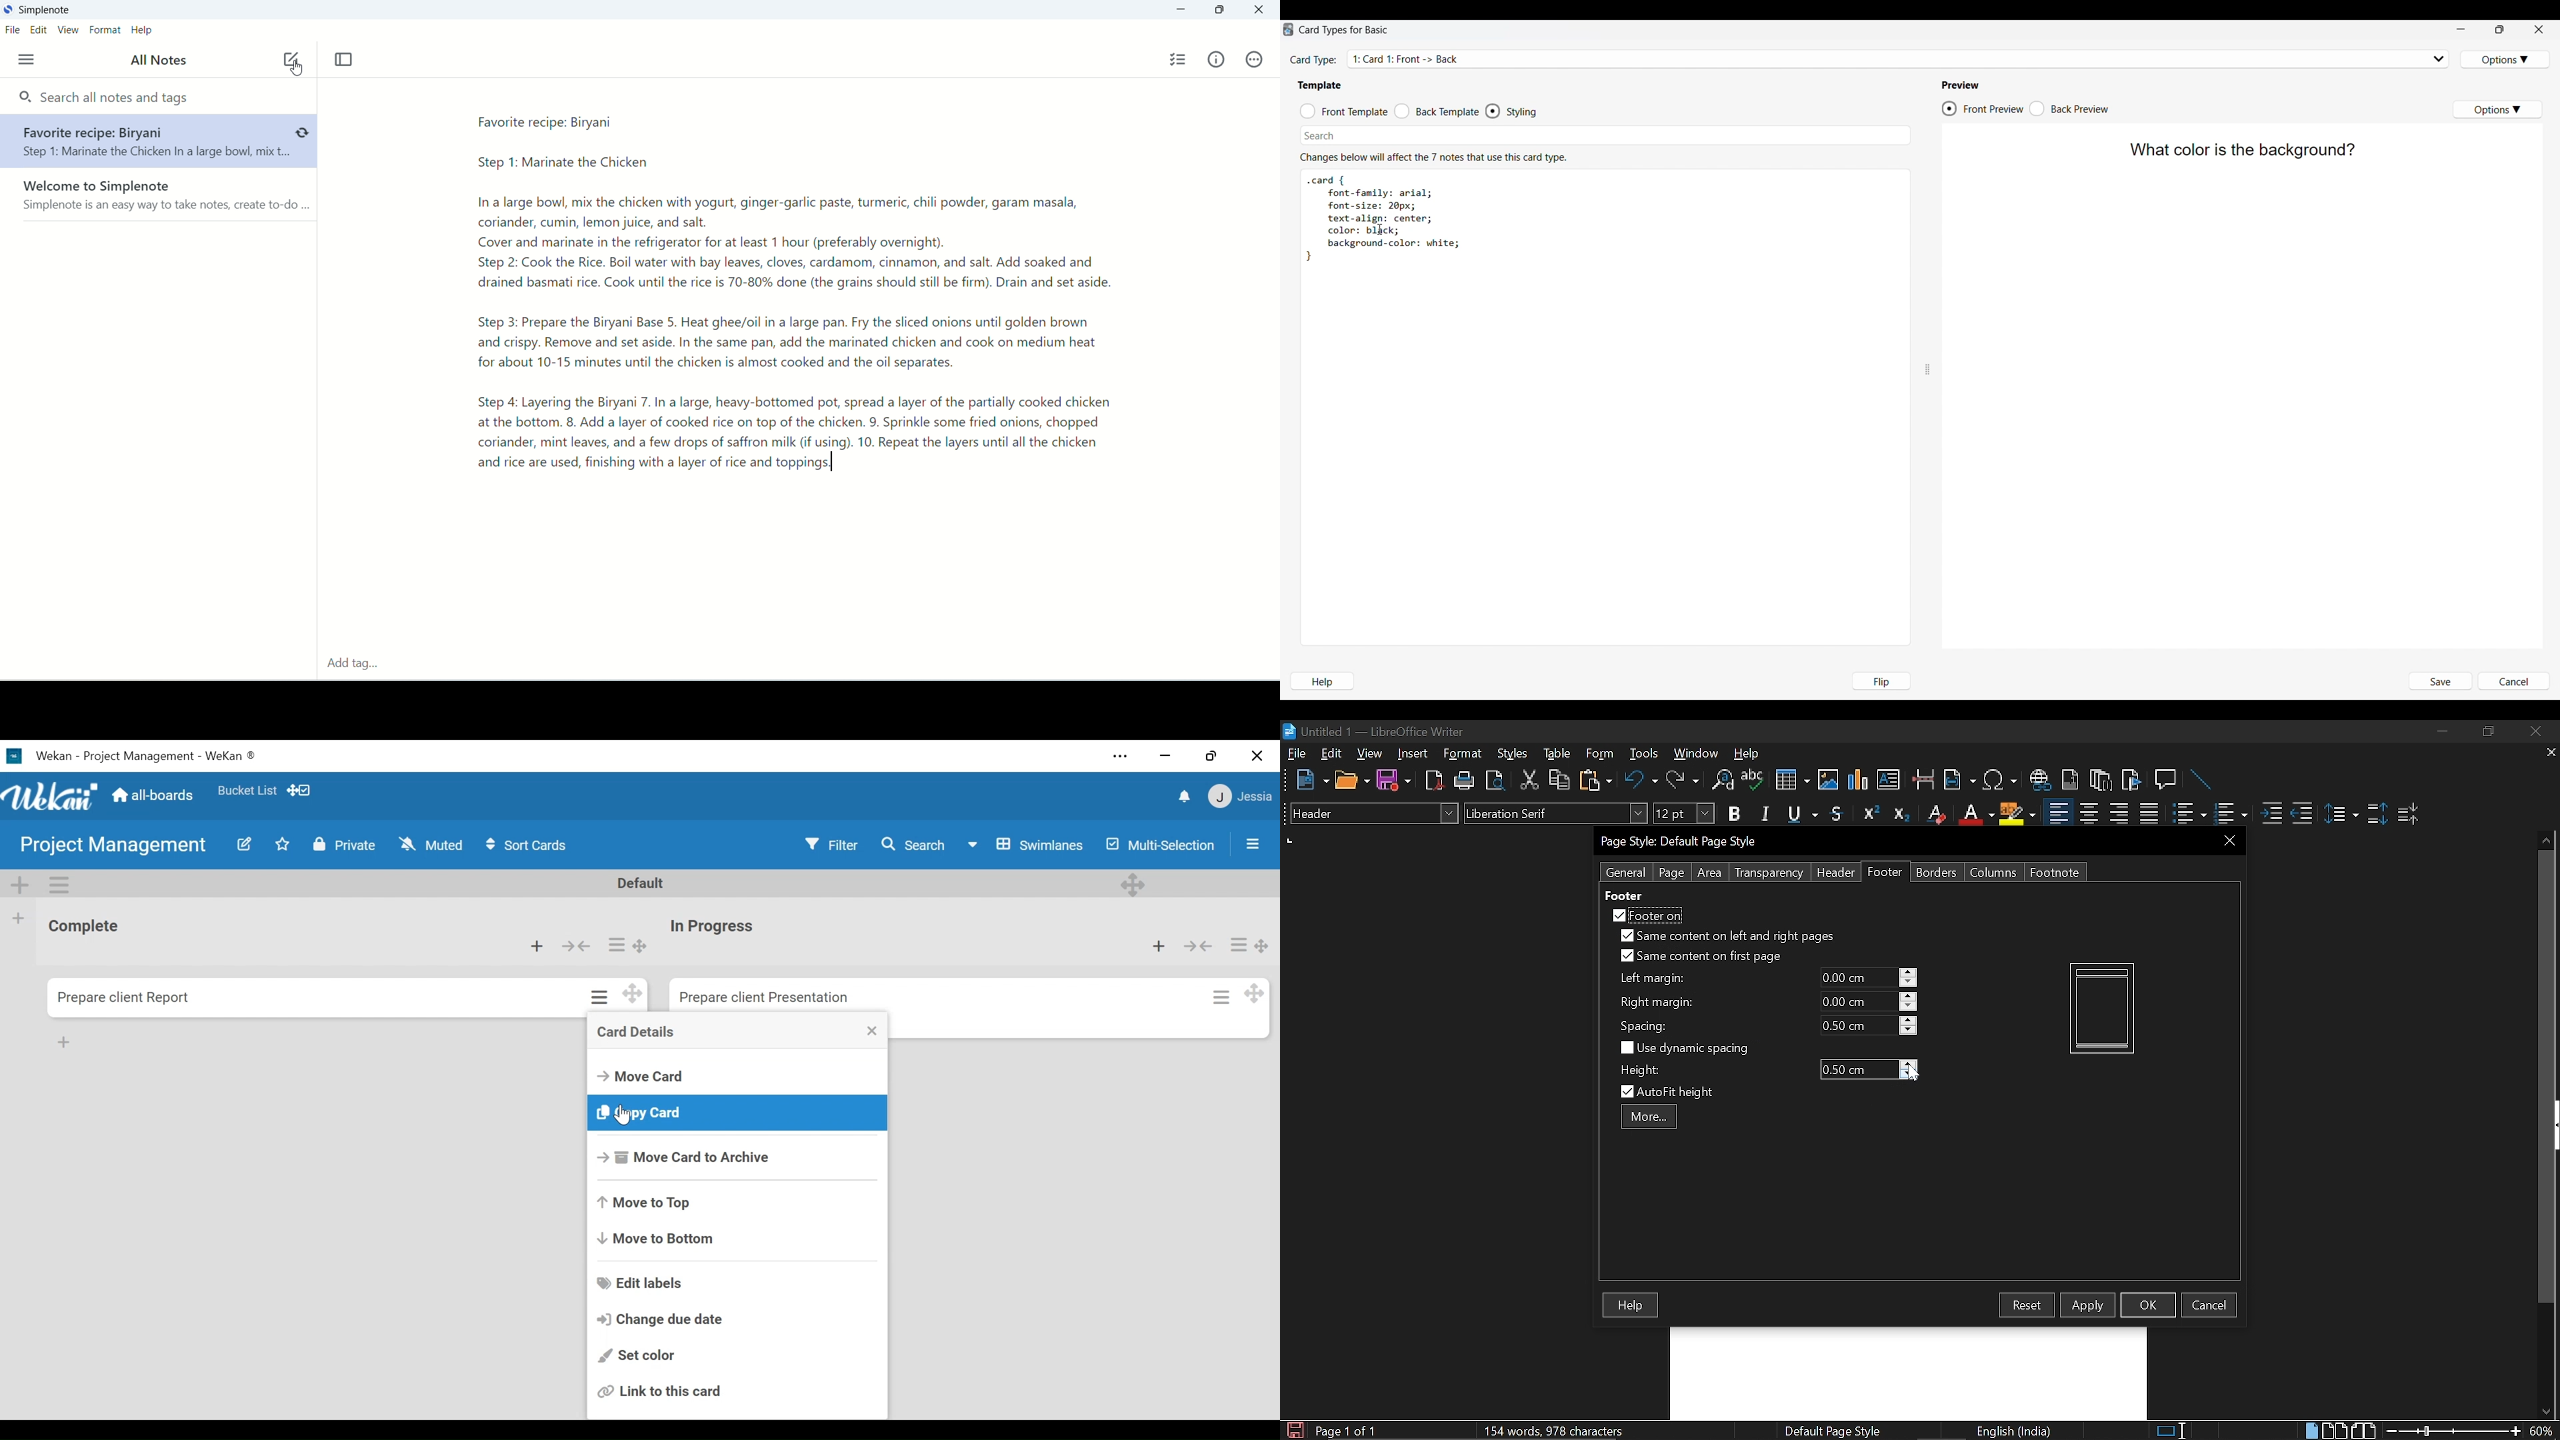 This screenshot has width=2576, height=1456. What do you see at coordinates (1938, 872) in the screenshot?
I see `Borders` at bounding box center [1938, 872].